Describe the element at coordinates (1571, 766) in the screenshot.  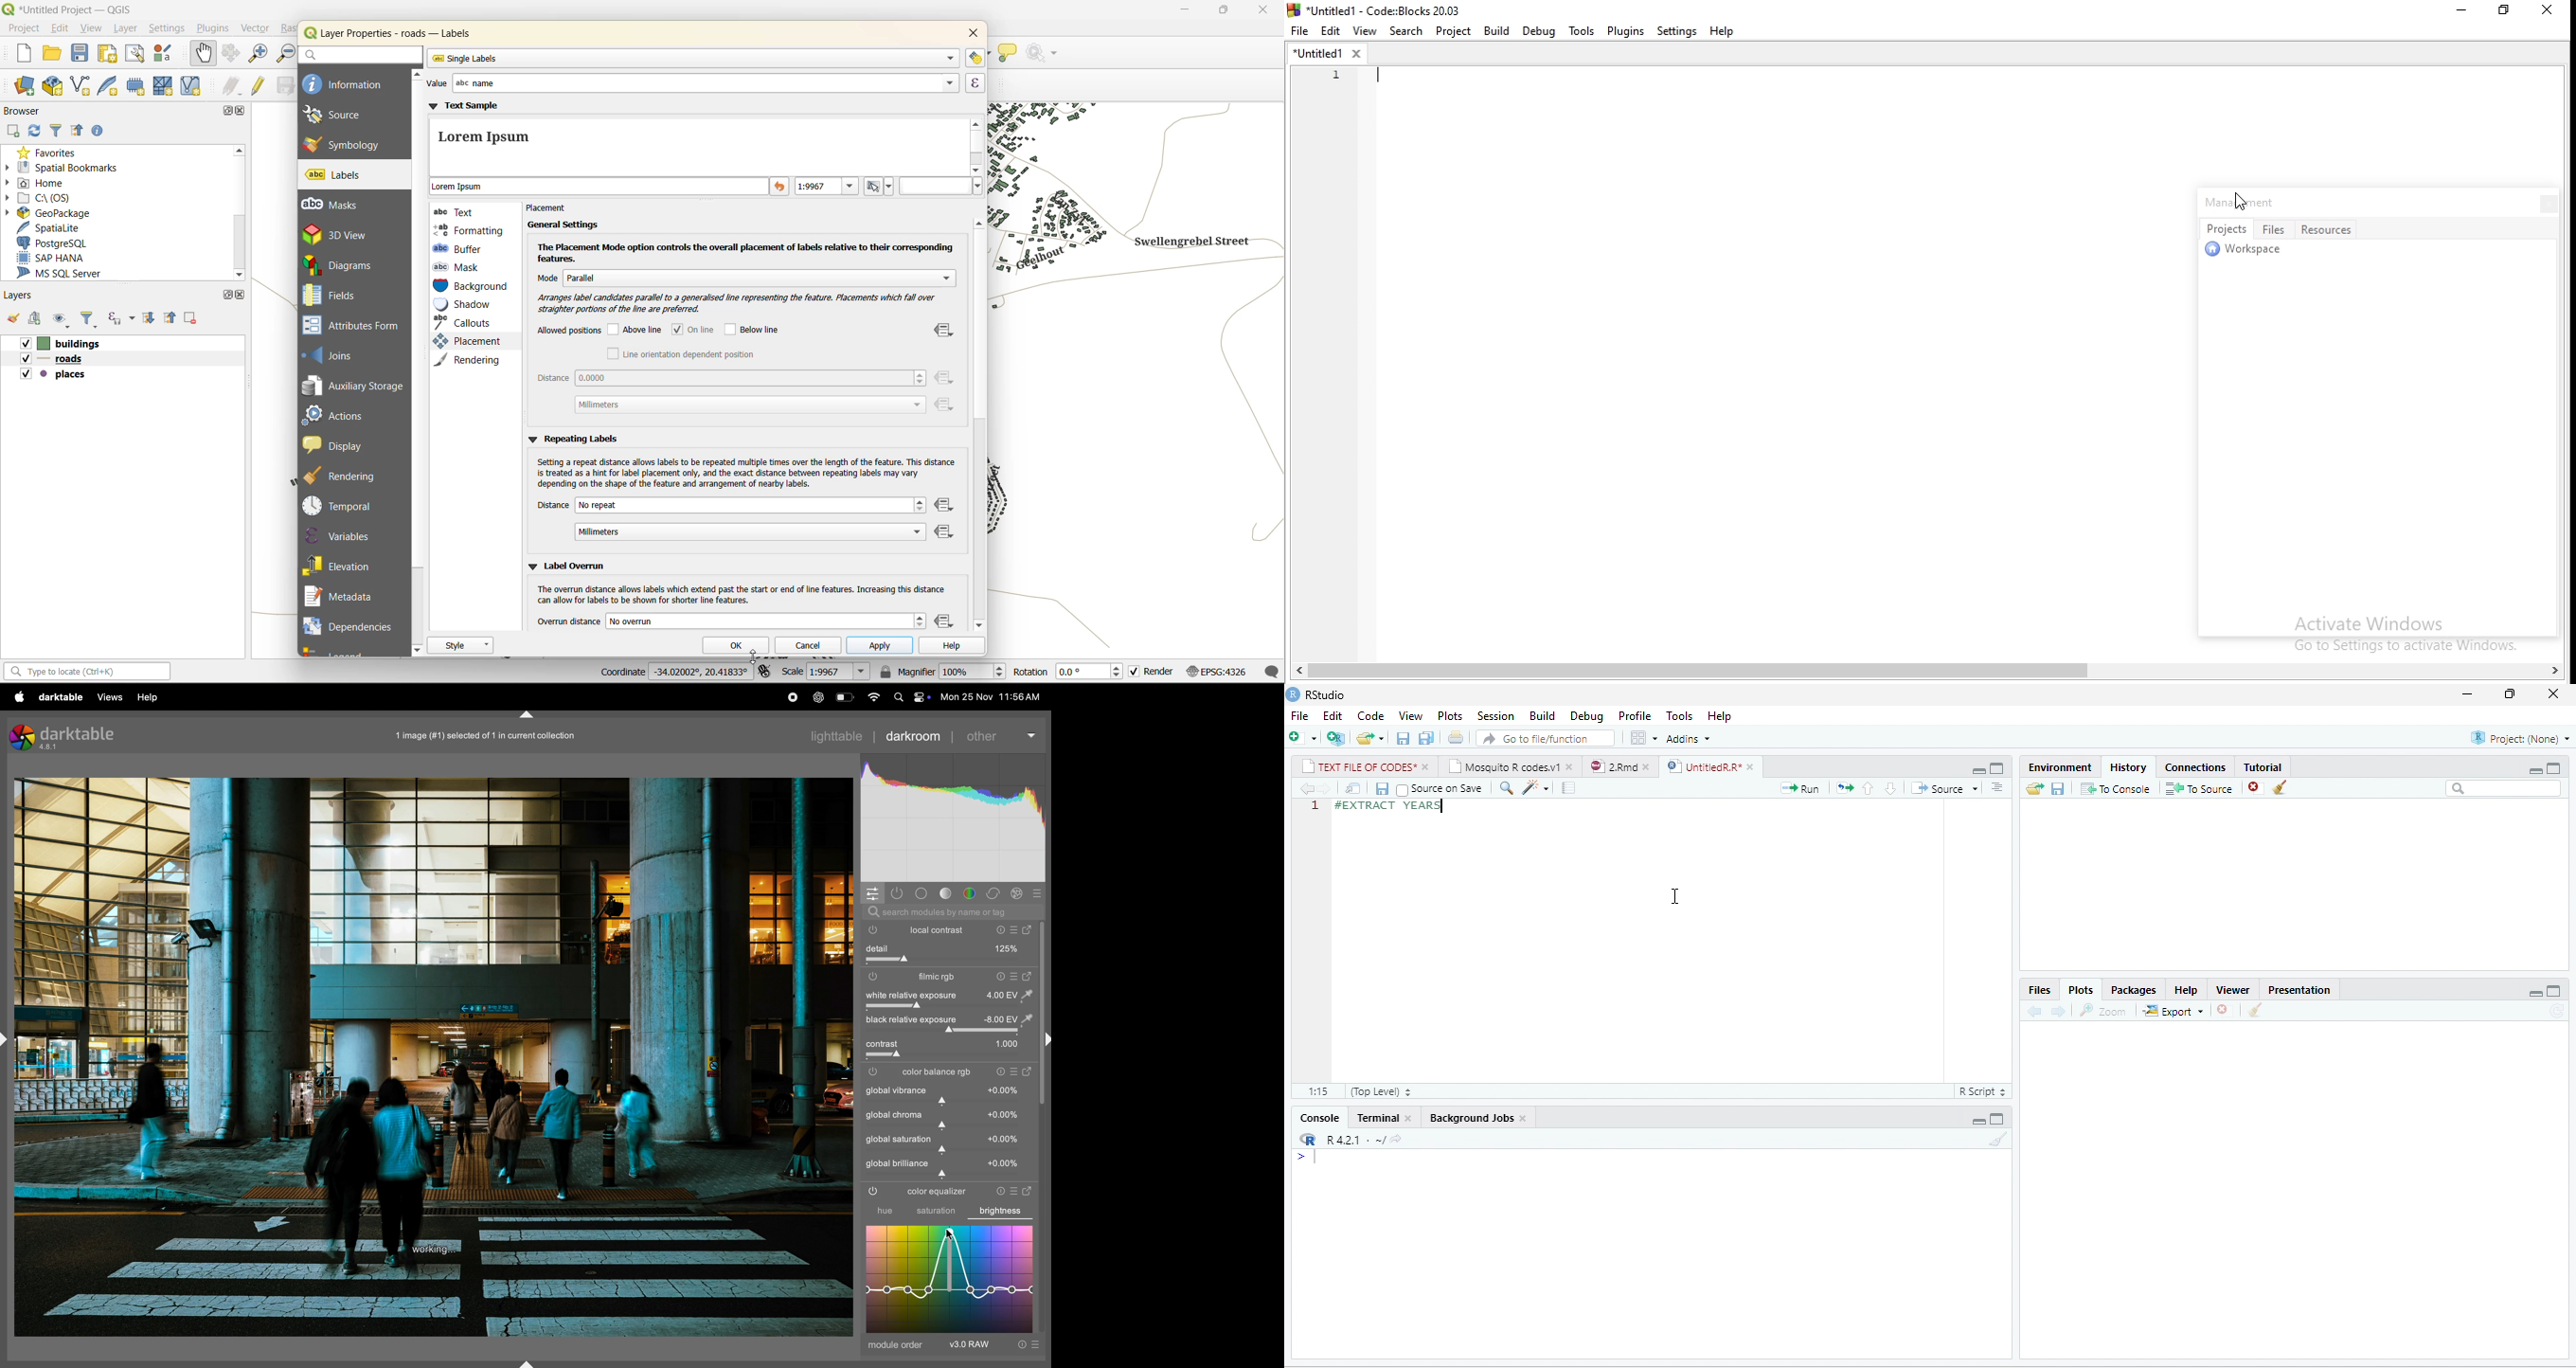
I see `close` at that location.